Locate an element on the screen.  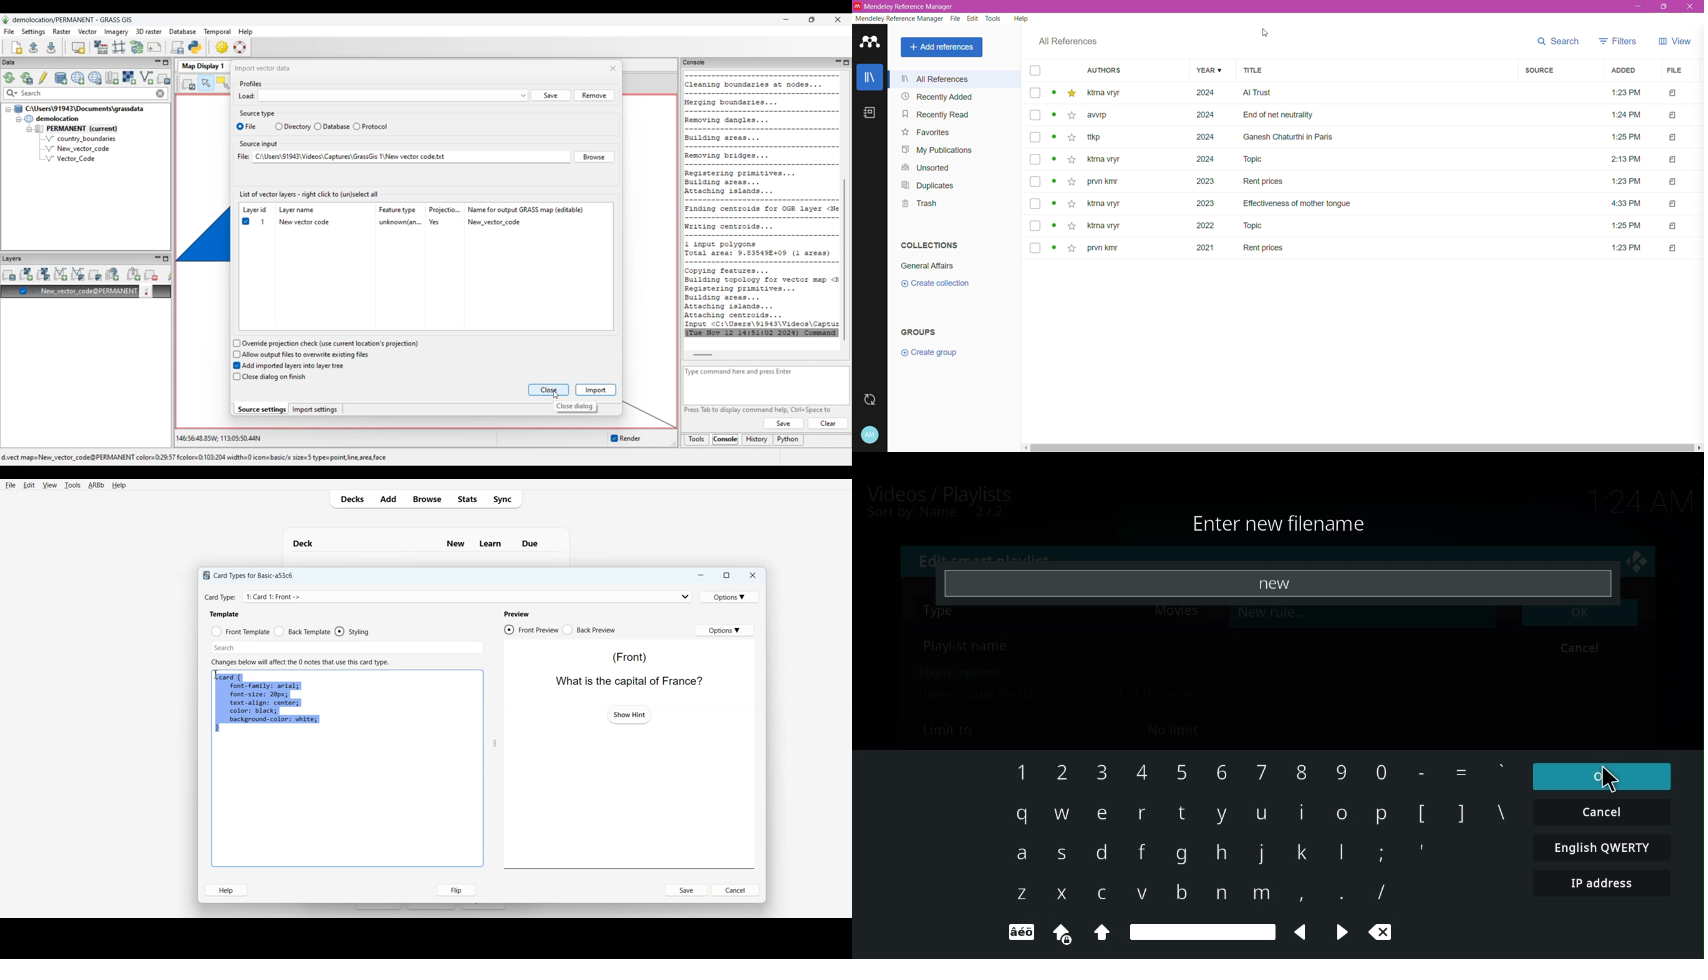
Card Types for Basic-a53c6 is located at coordinates (248, 575).